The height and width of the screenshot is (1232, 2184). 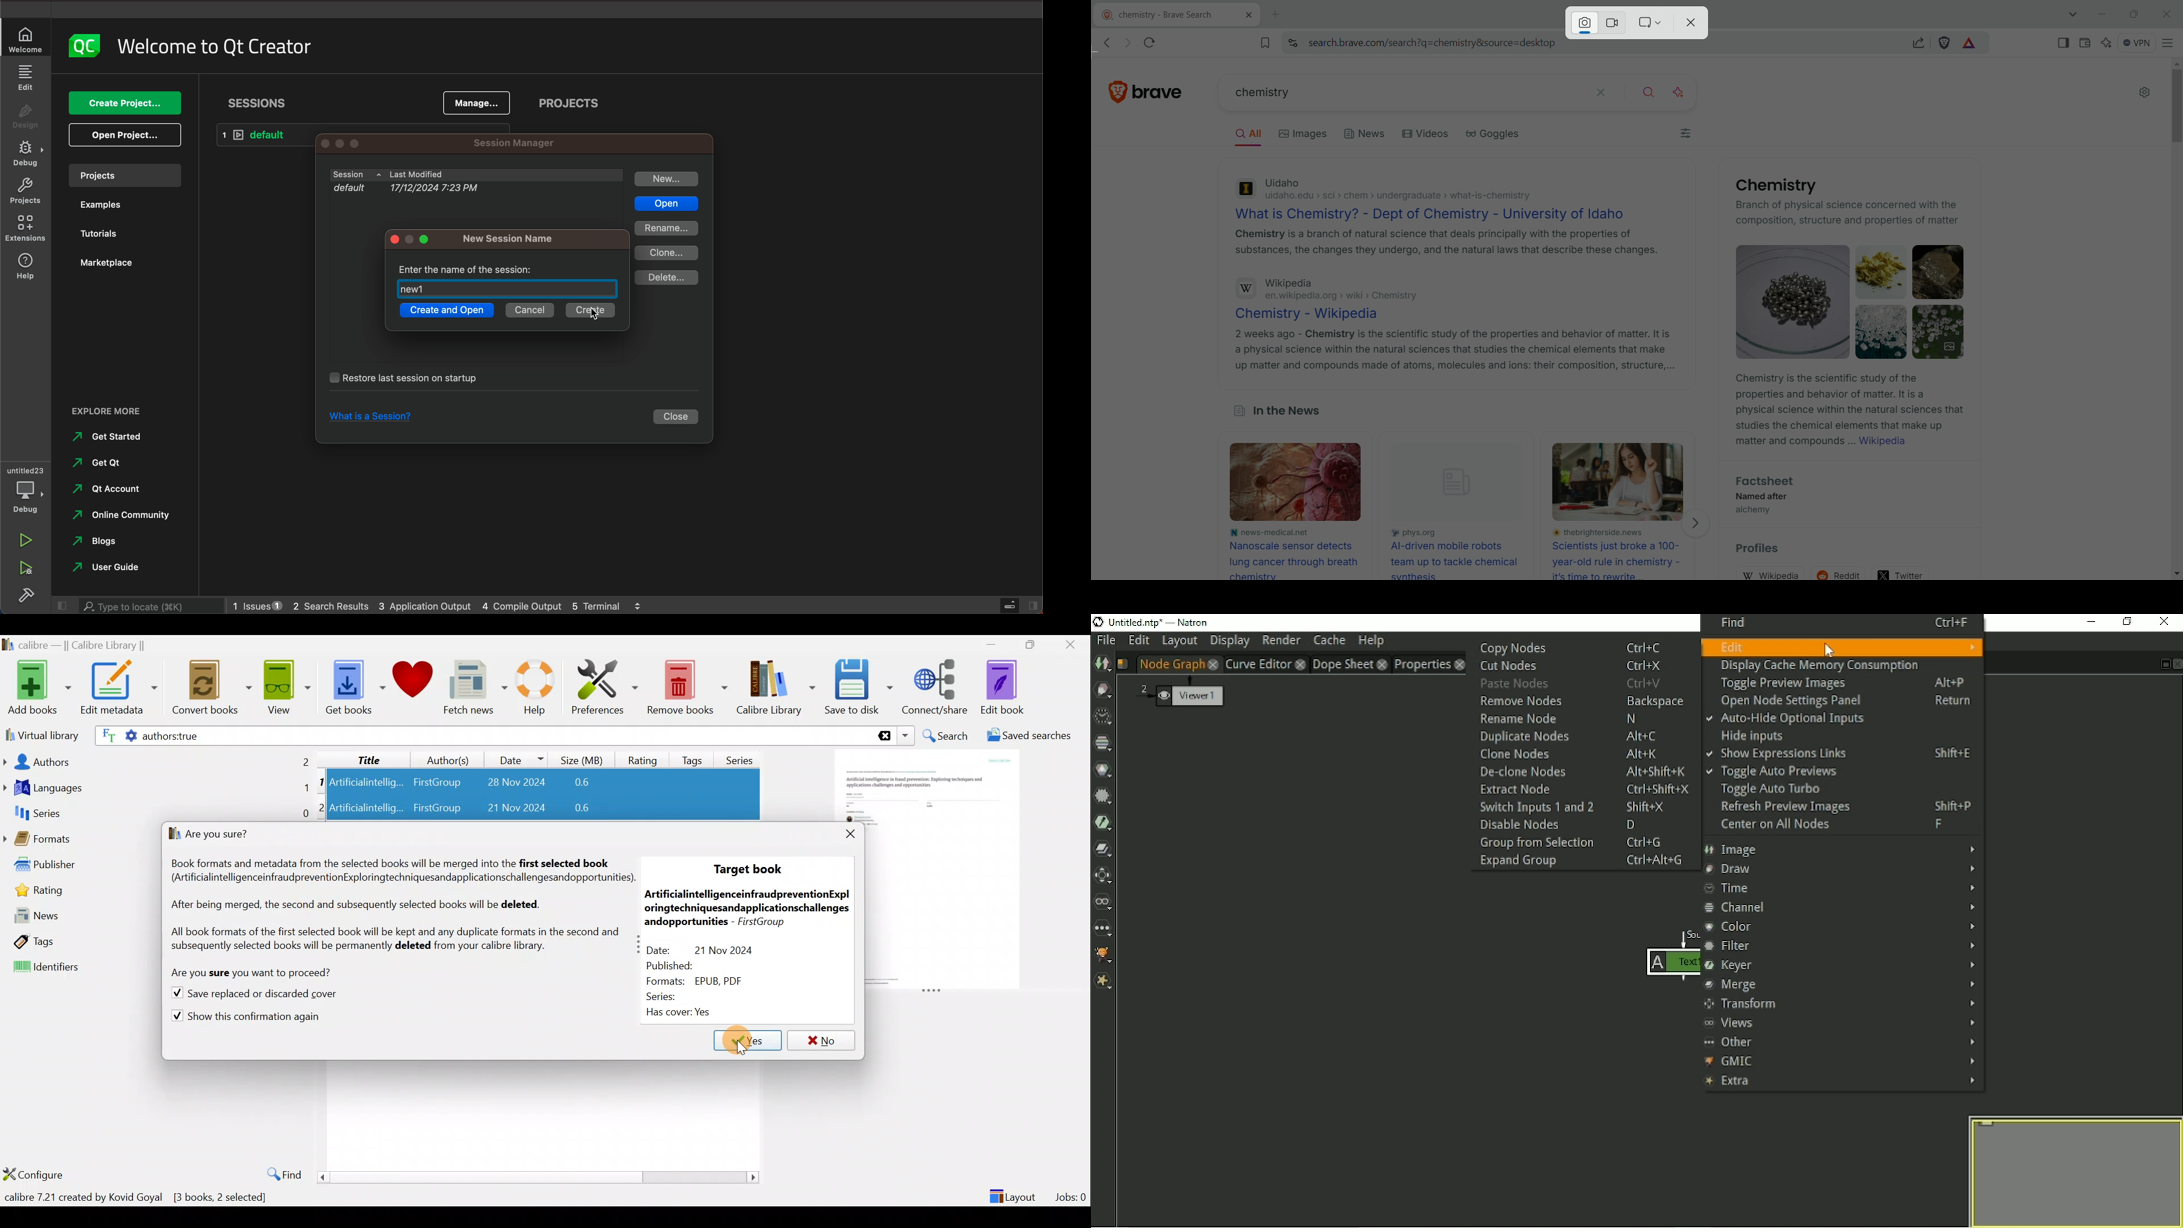 I want to click on Size, so click(x=584, y=758).